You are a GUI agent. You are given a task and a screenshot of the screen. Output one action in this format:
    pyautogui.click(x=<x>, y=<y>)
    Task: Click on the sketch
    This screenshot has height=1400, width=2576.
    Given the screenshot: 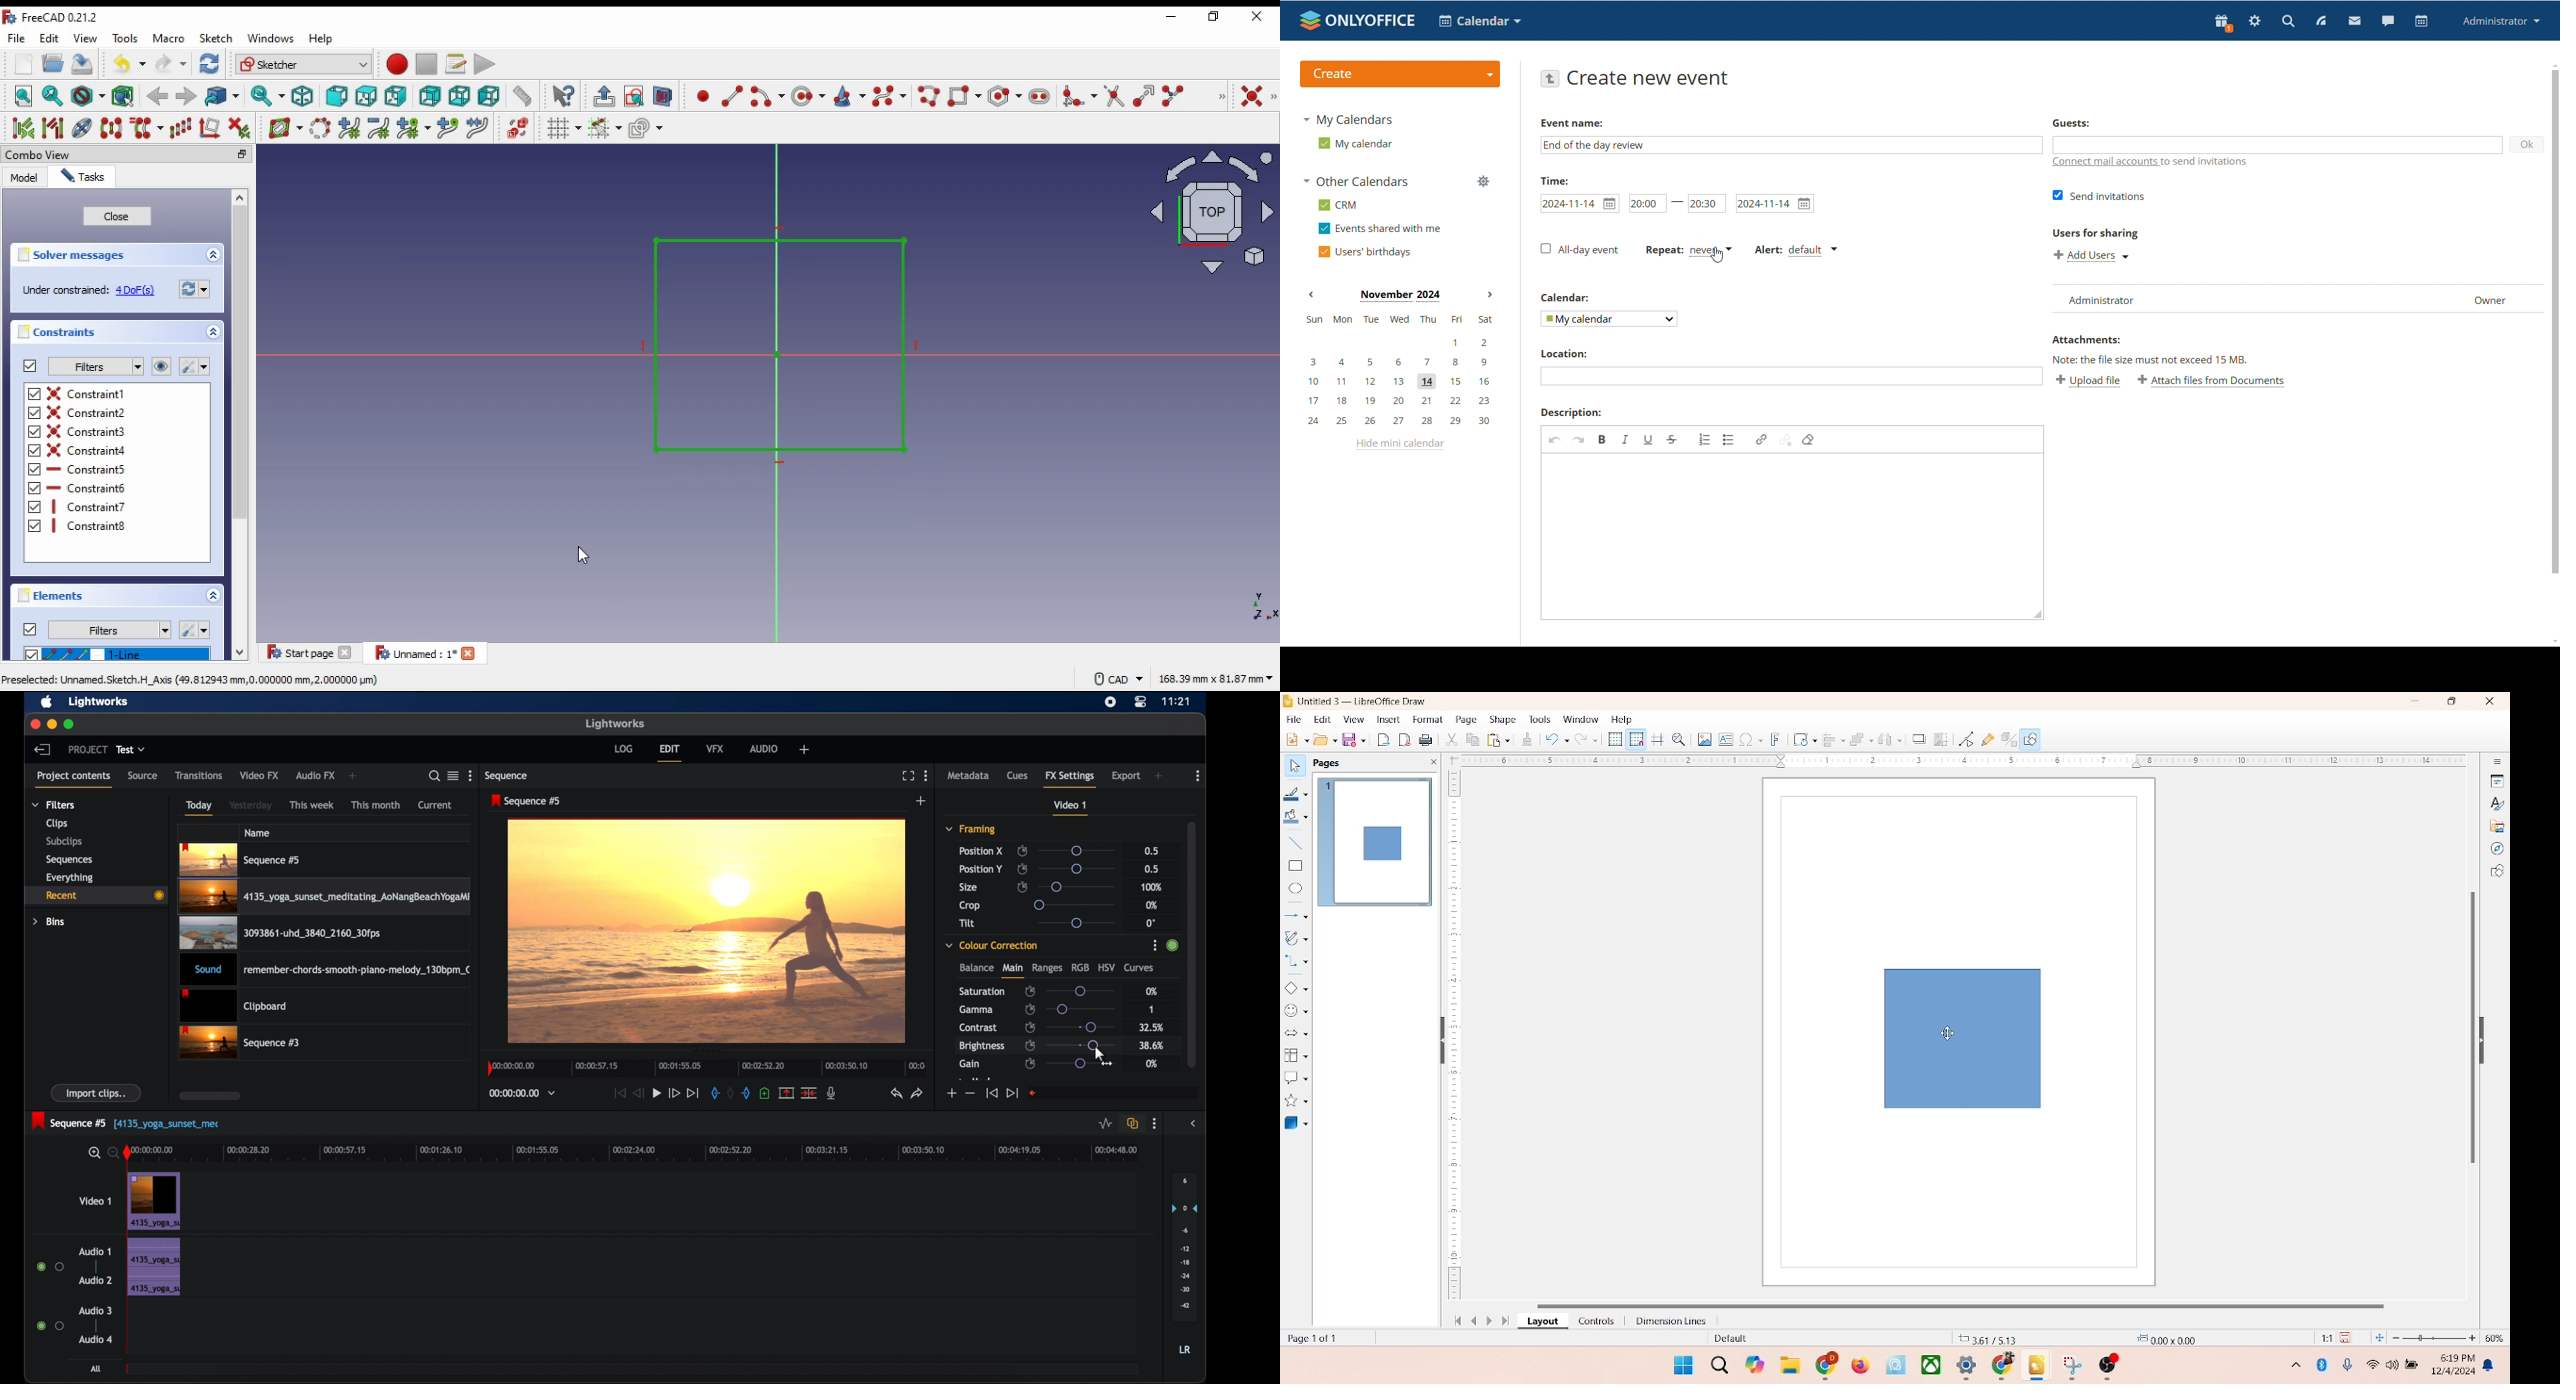 What is the action you would take?
    pyautogui.click(x=217, y=39)
    